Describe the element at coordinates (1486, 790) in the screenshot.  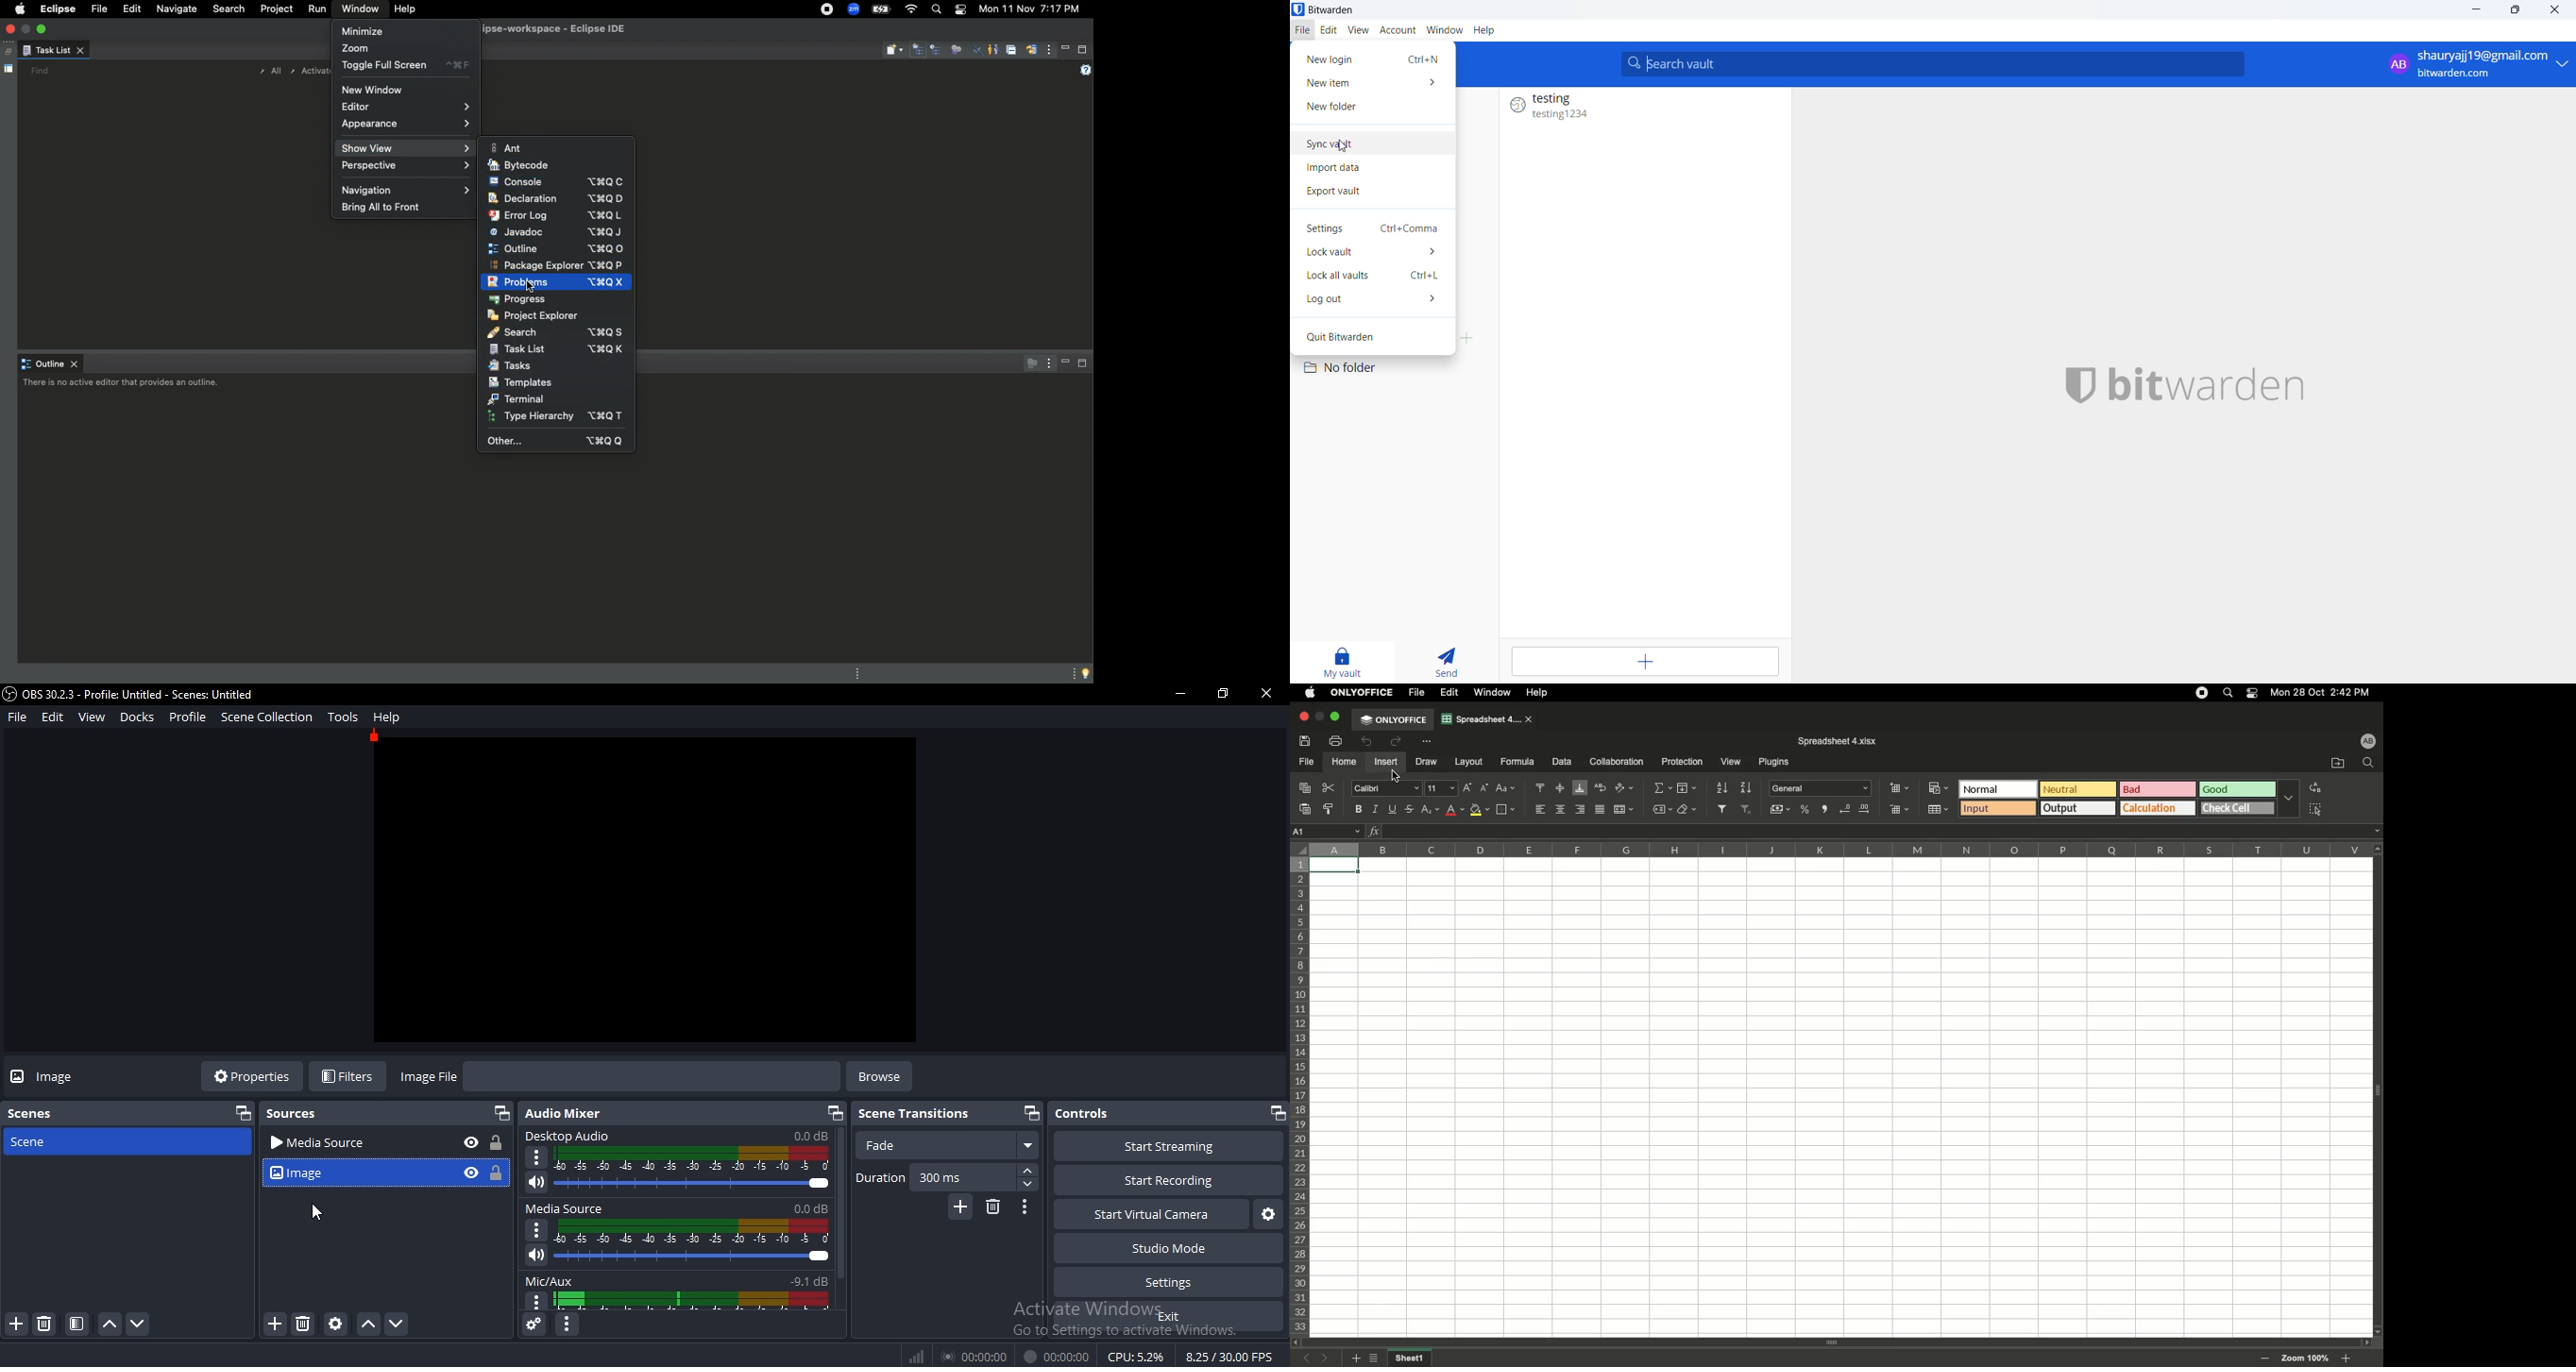
I see `Decrease size` at that location.